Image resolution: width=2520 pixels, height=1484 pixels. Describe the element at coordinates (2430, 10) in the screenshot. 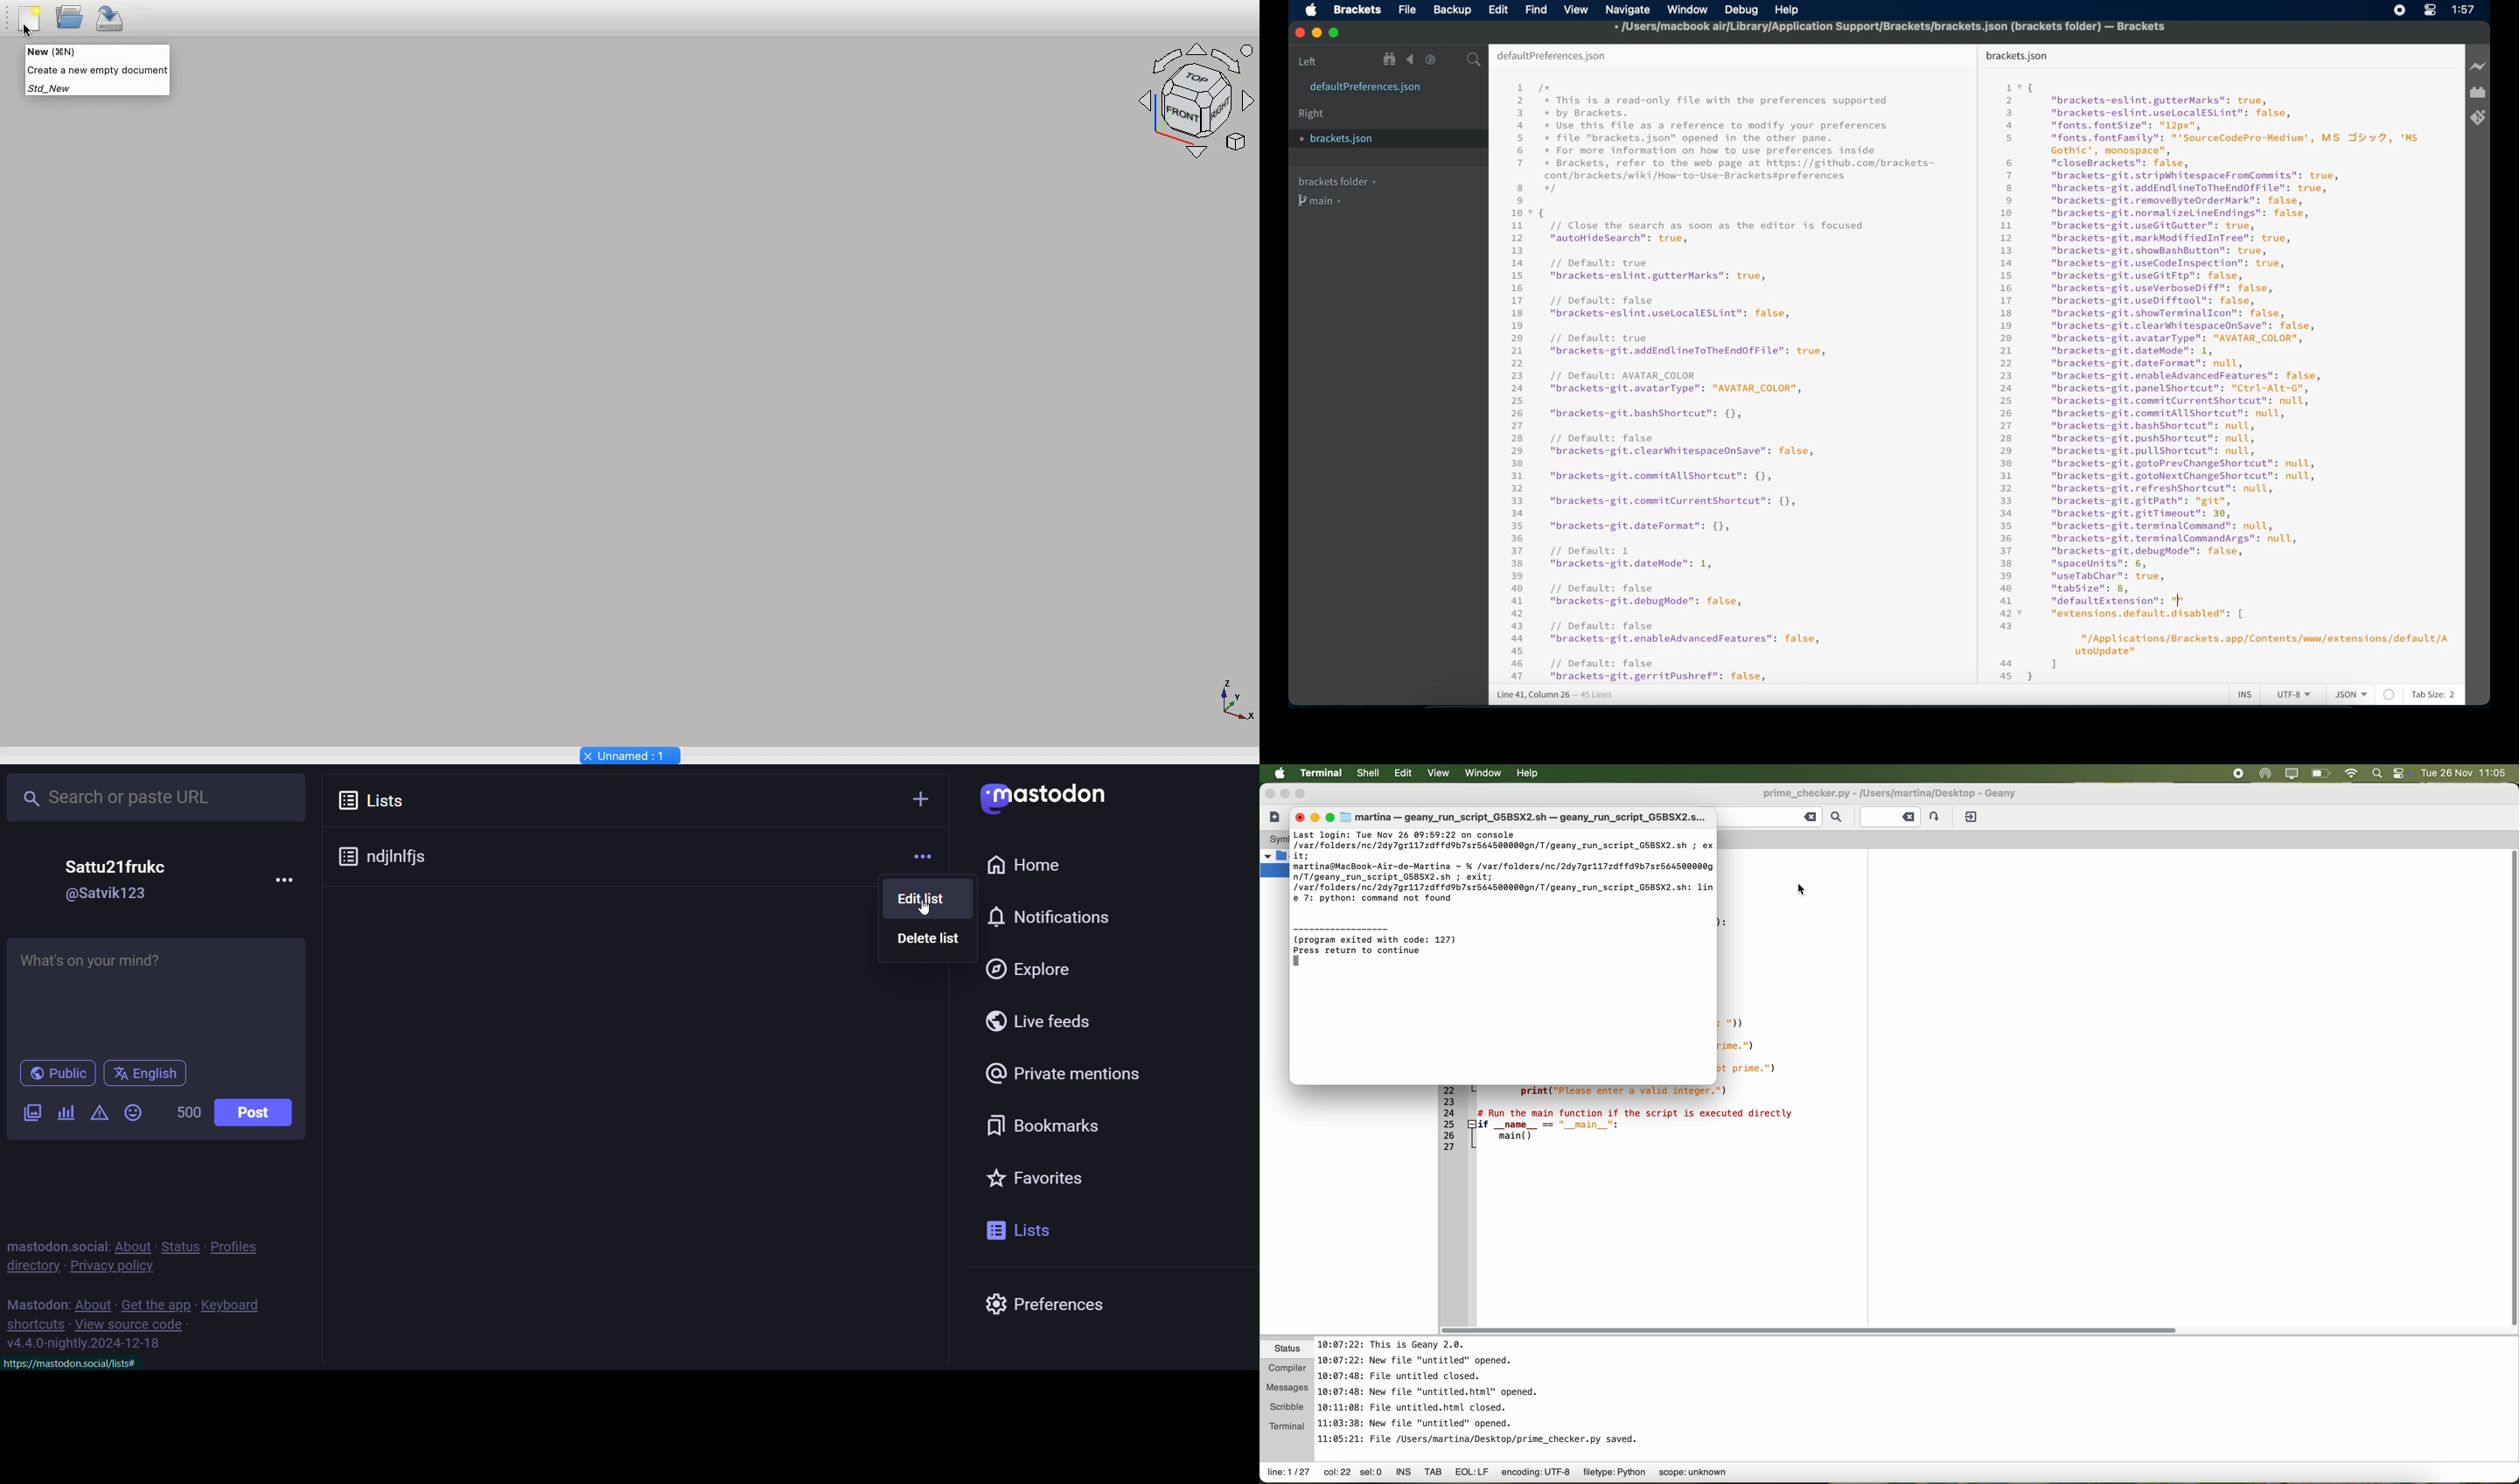

I see `control center` at that location.